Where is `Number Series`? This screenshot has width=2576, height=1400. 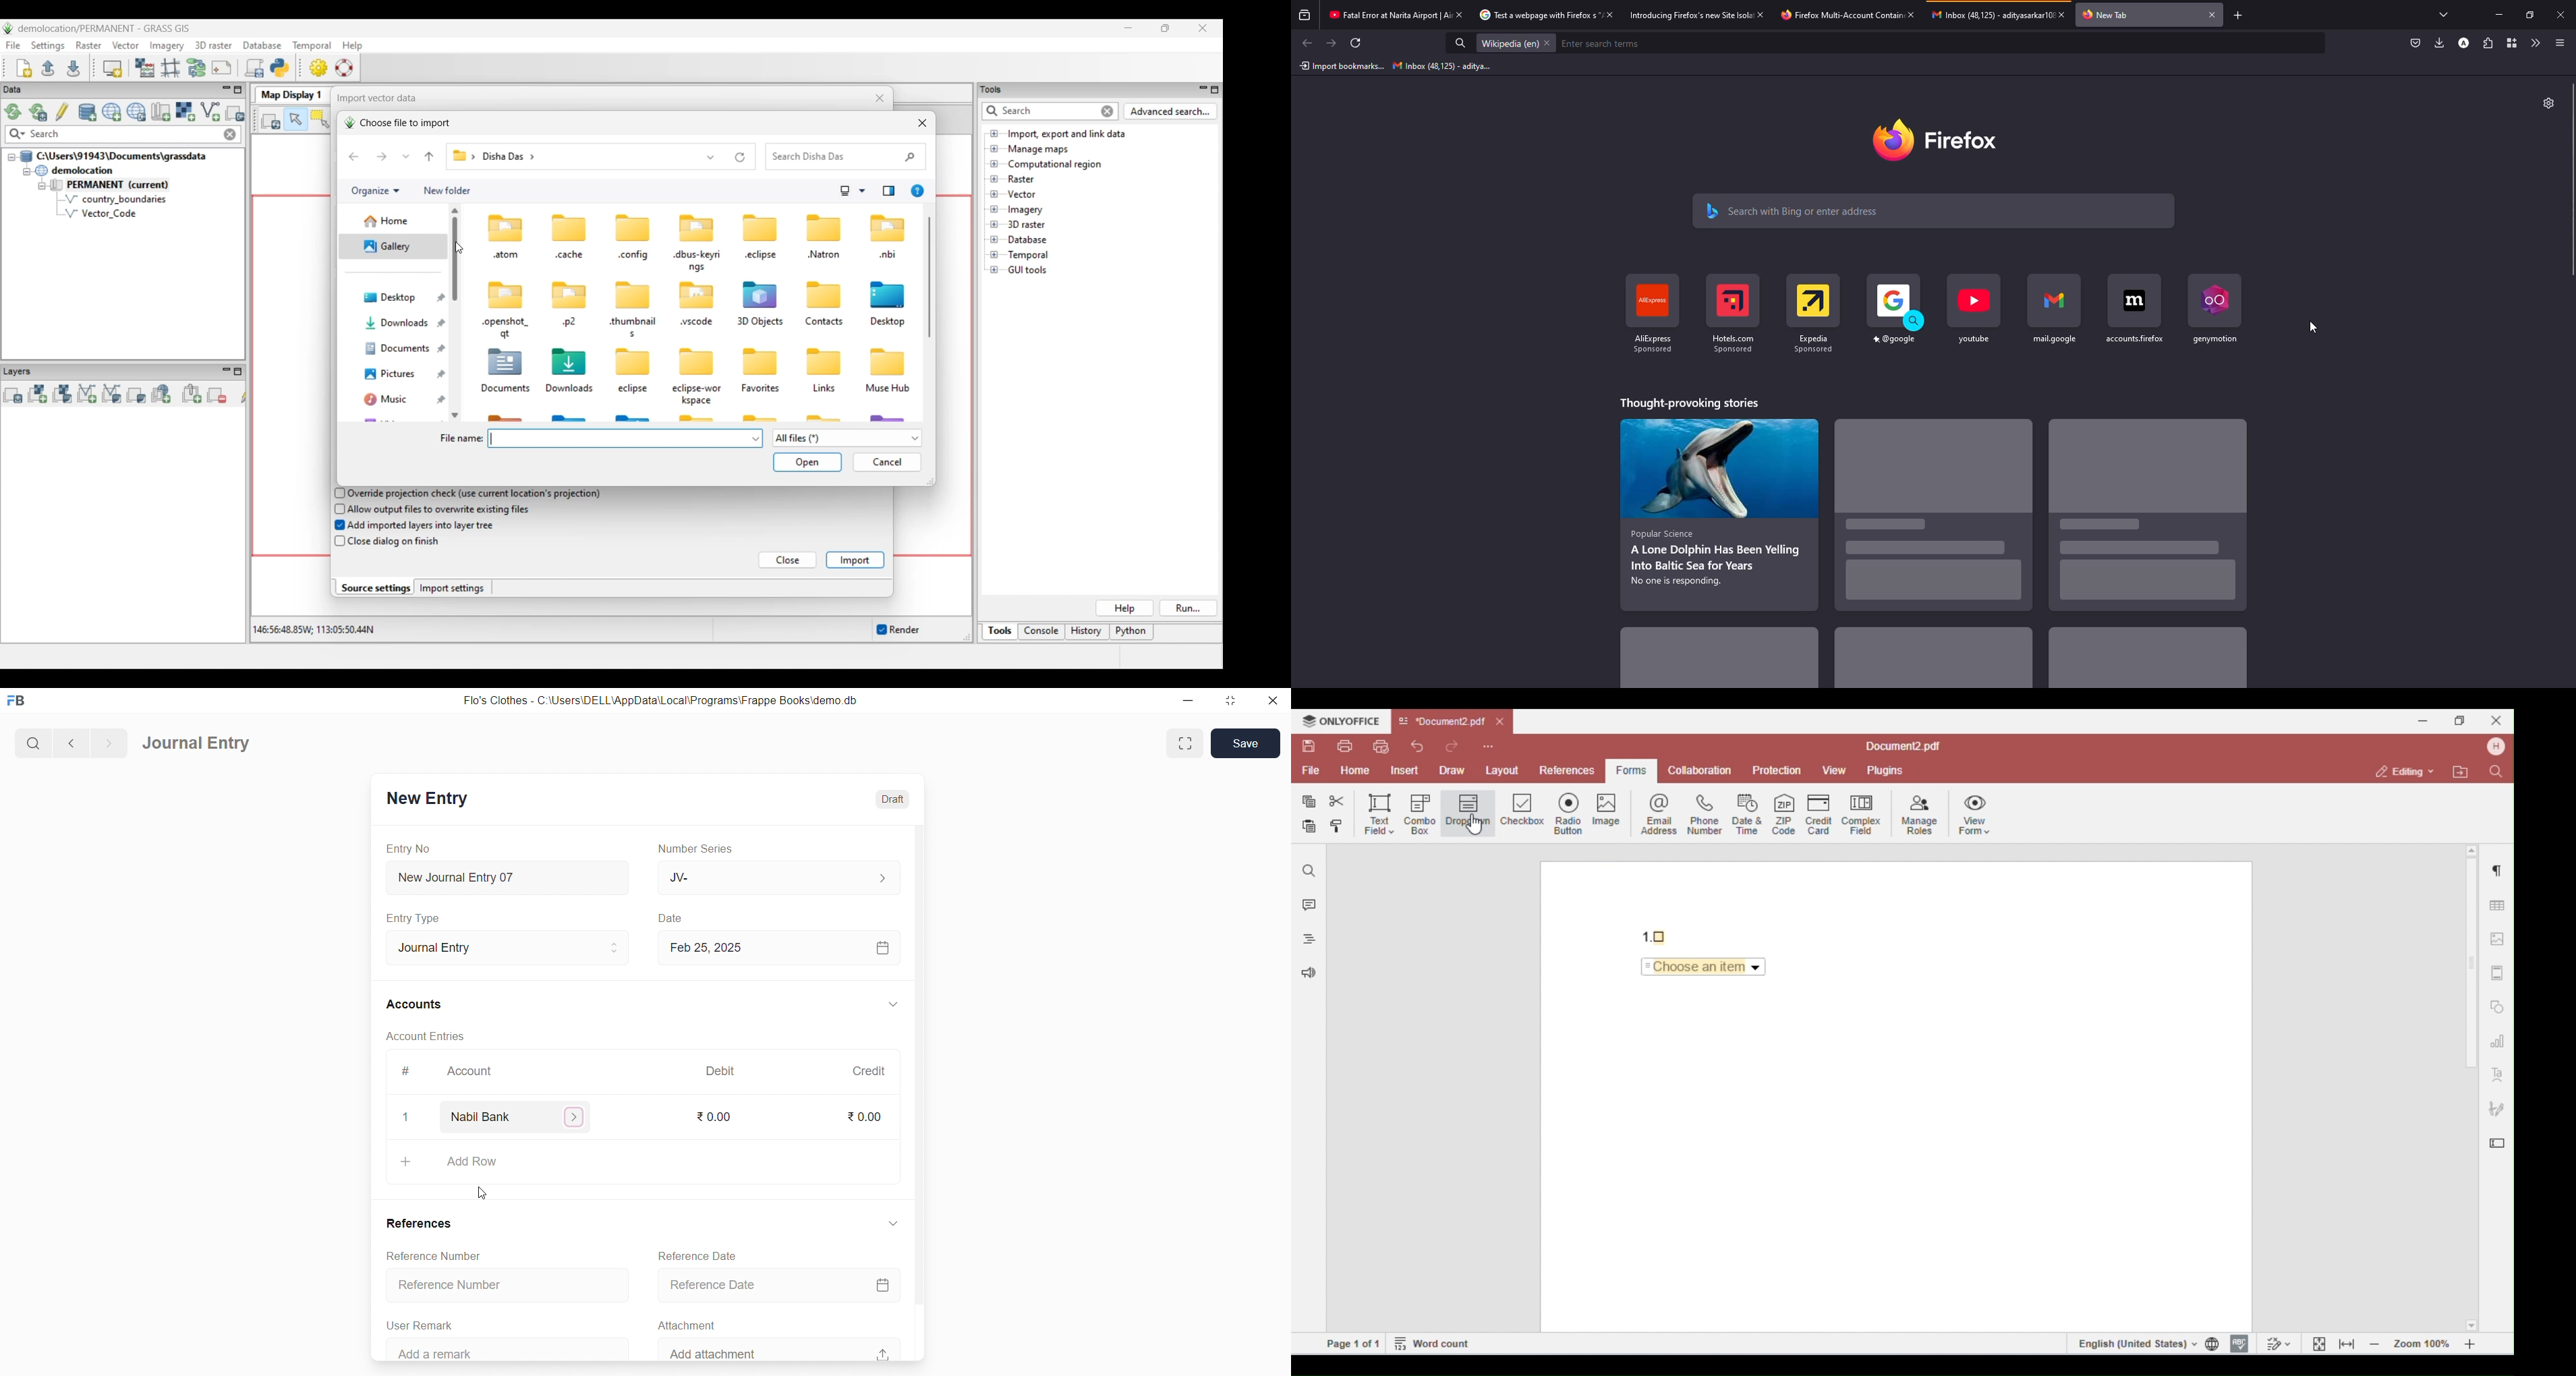
Number Series is located at coordinates (699, 849).